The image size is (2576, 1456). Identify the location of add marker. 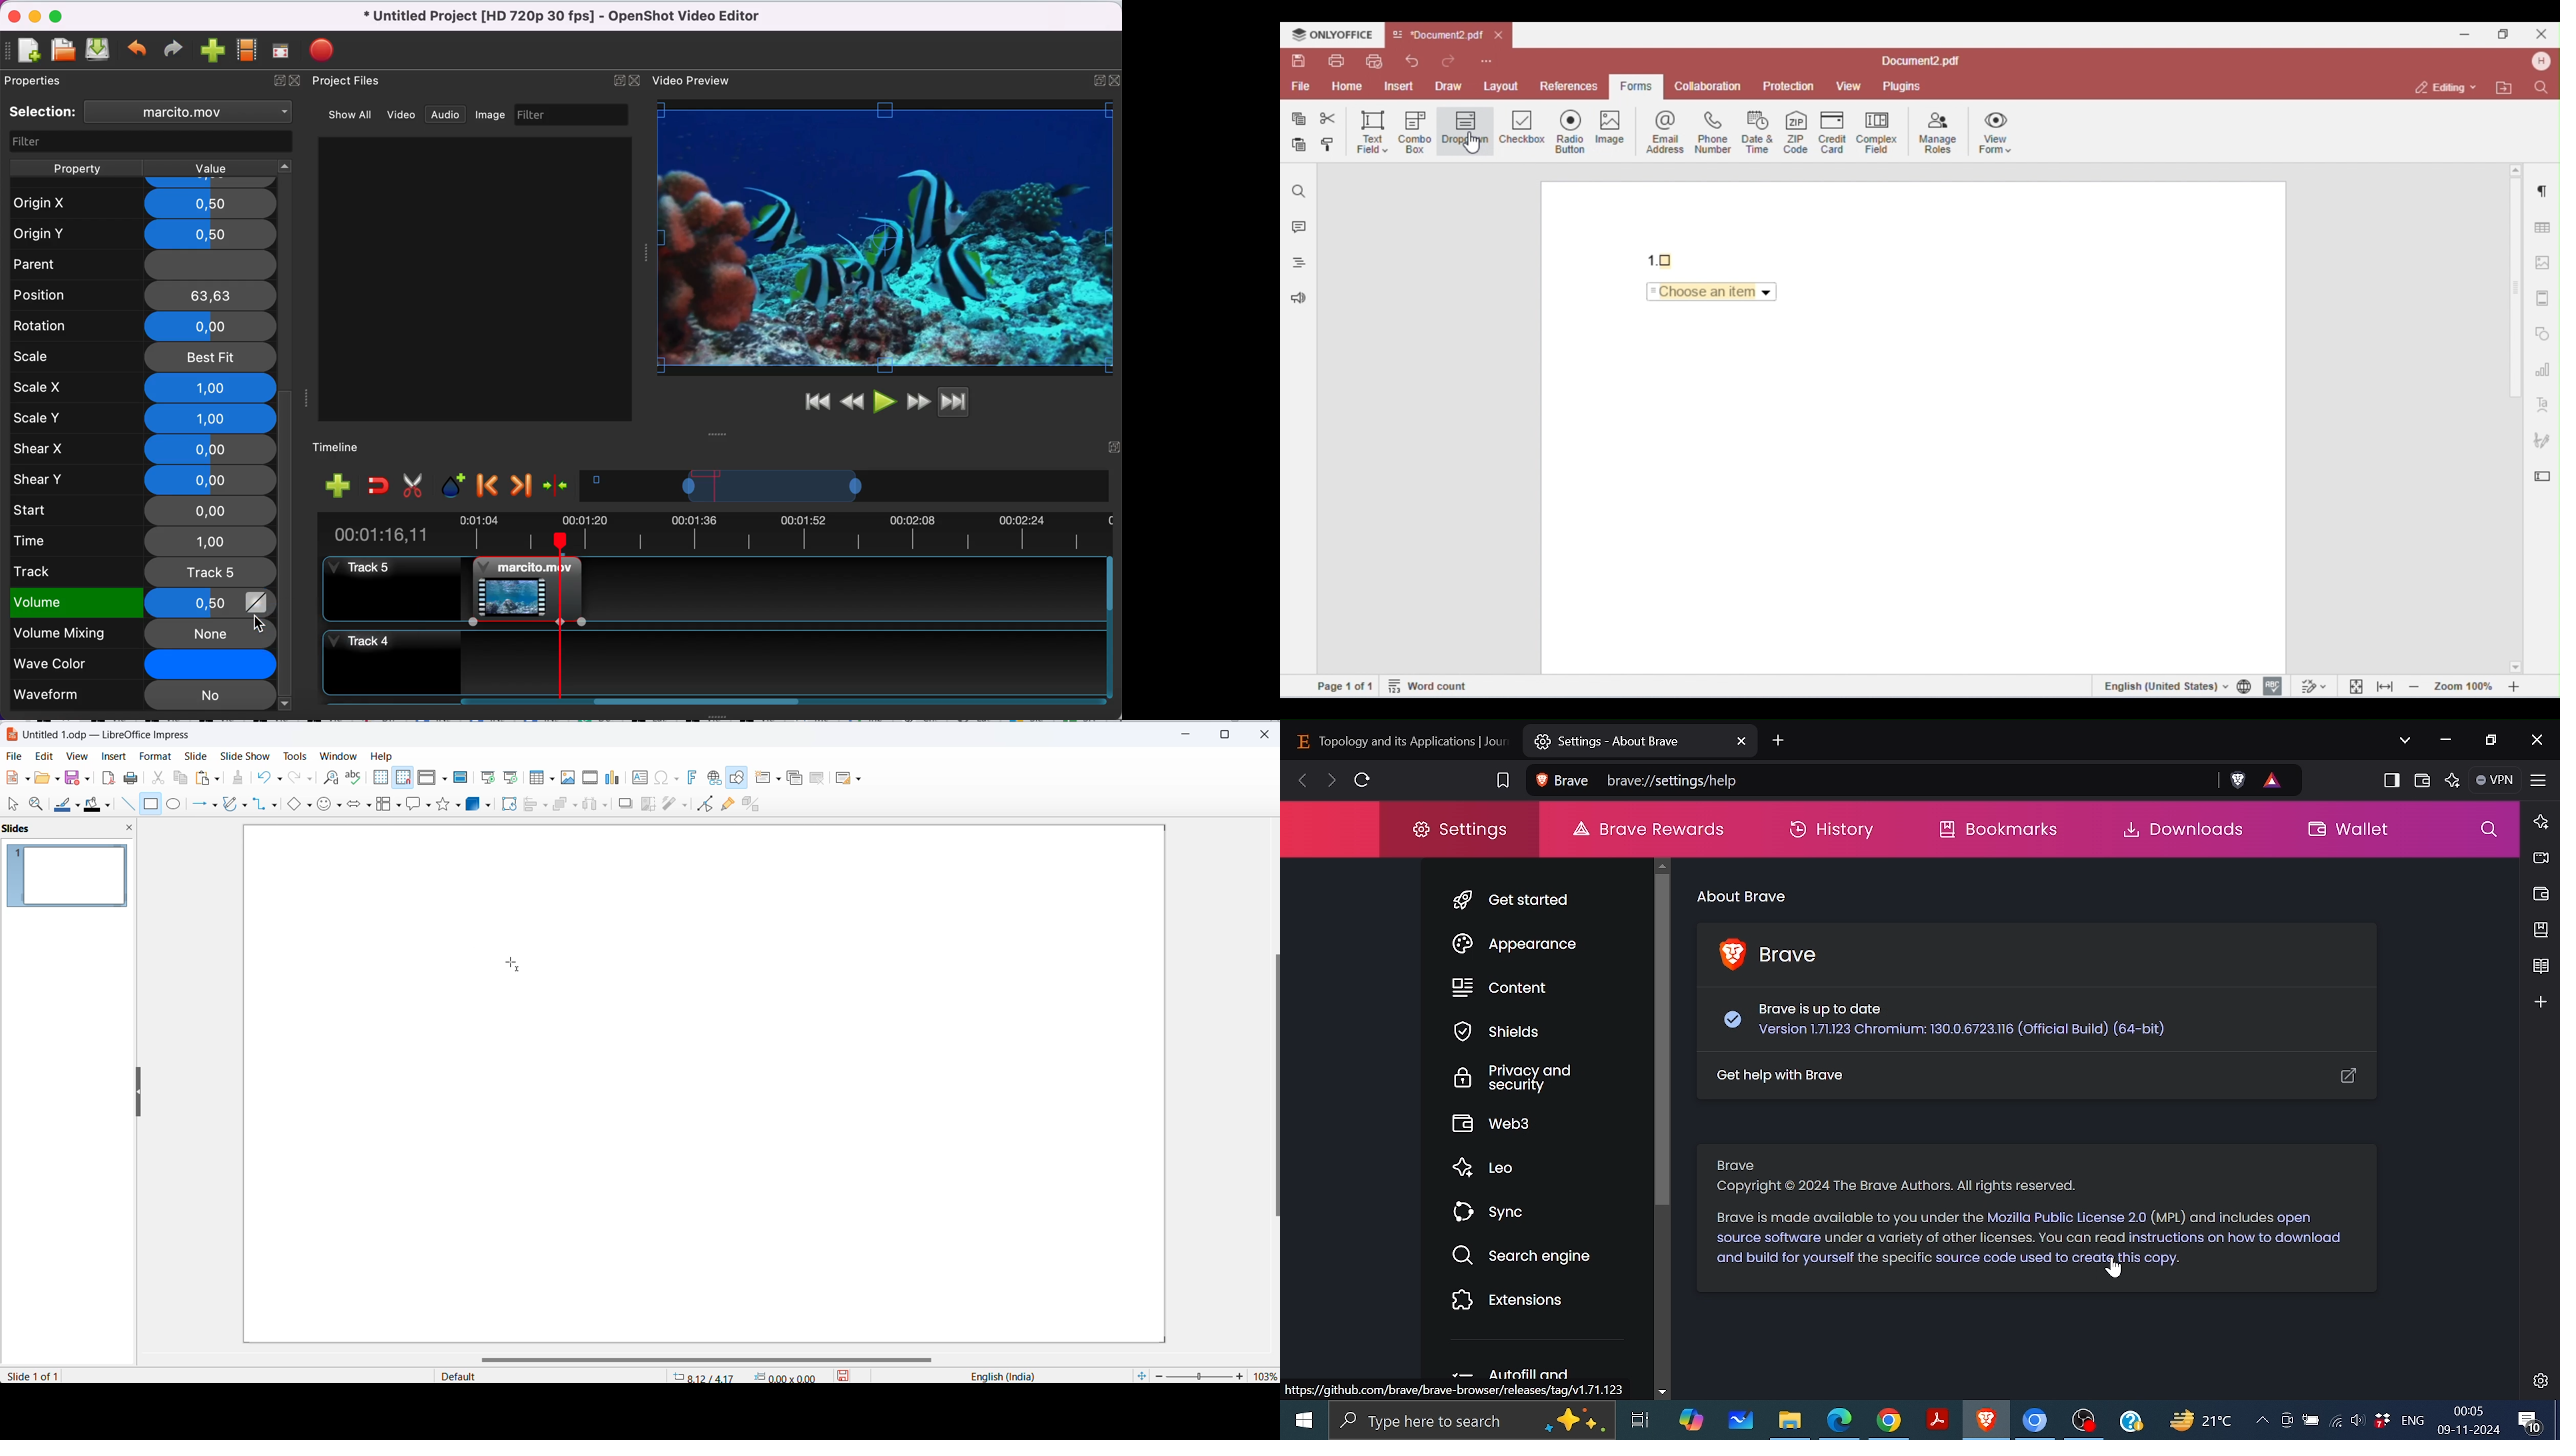
(454, 485).